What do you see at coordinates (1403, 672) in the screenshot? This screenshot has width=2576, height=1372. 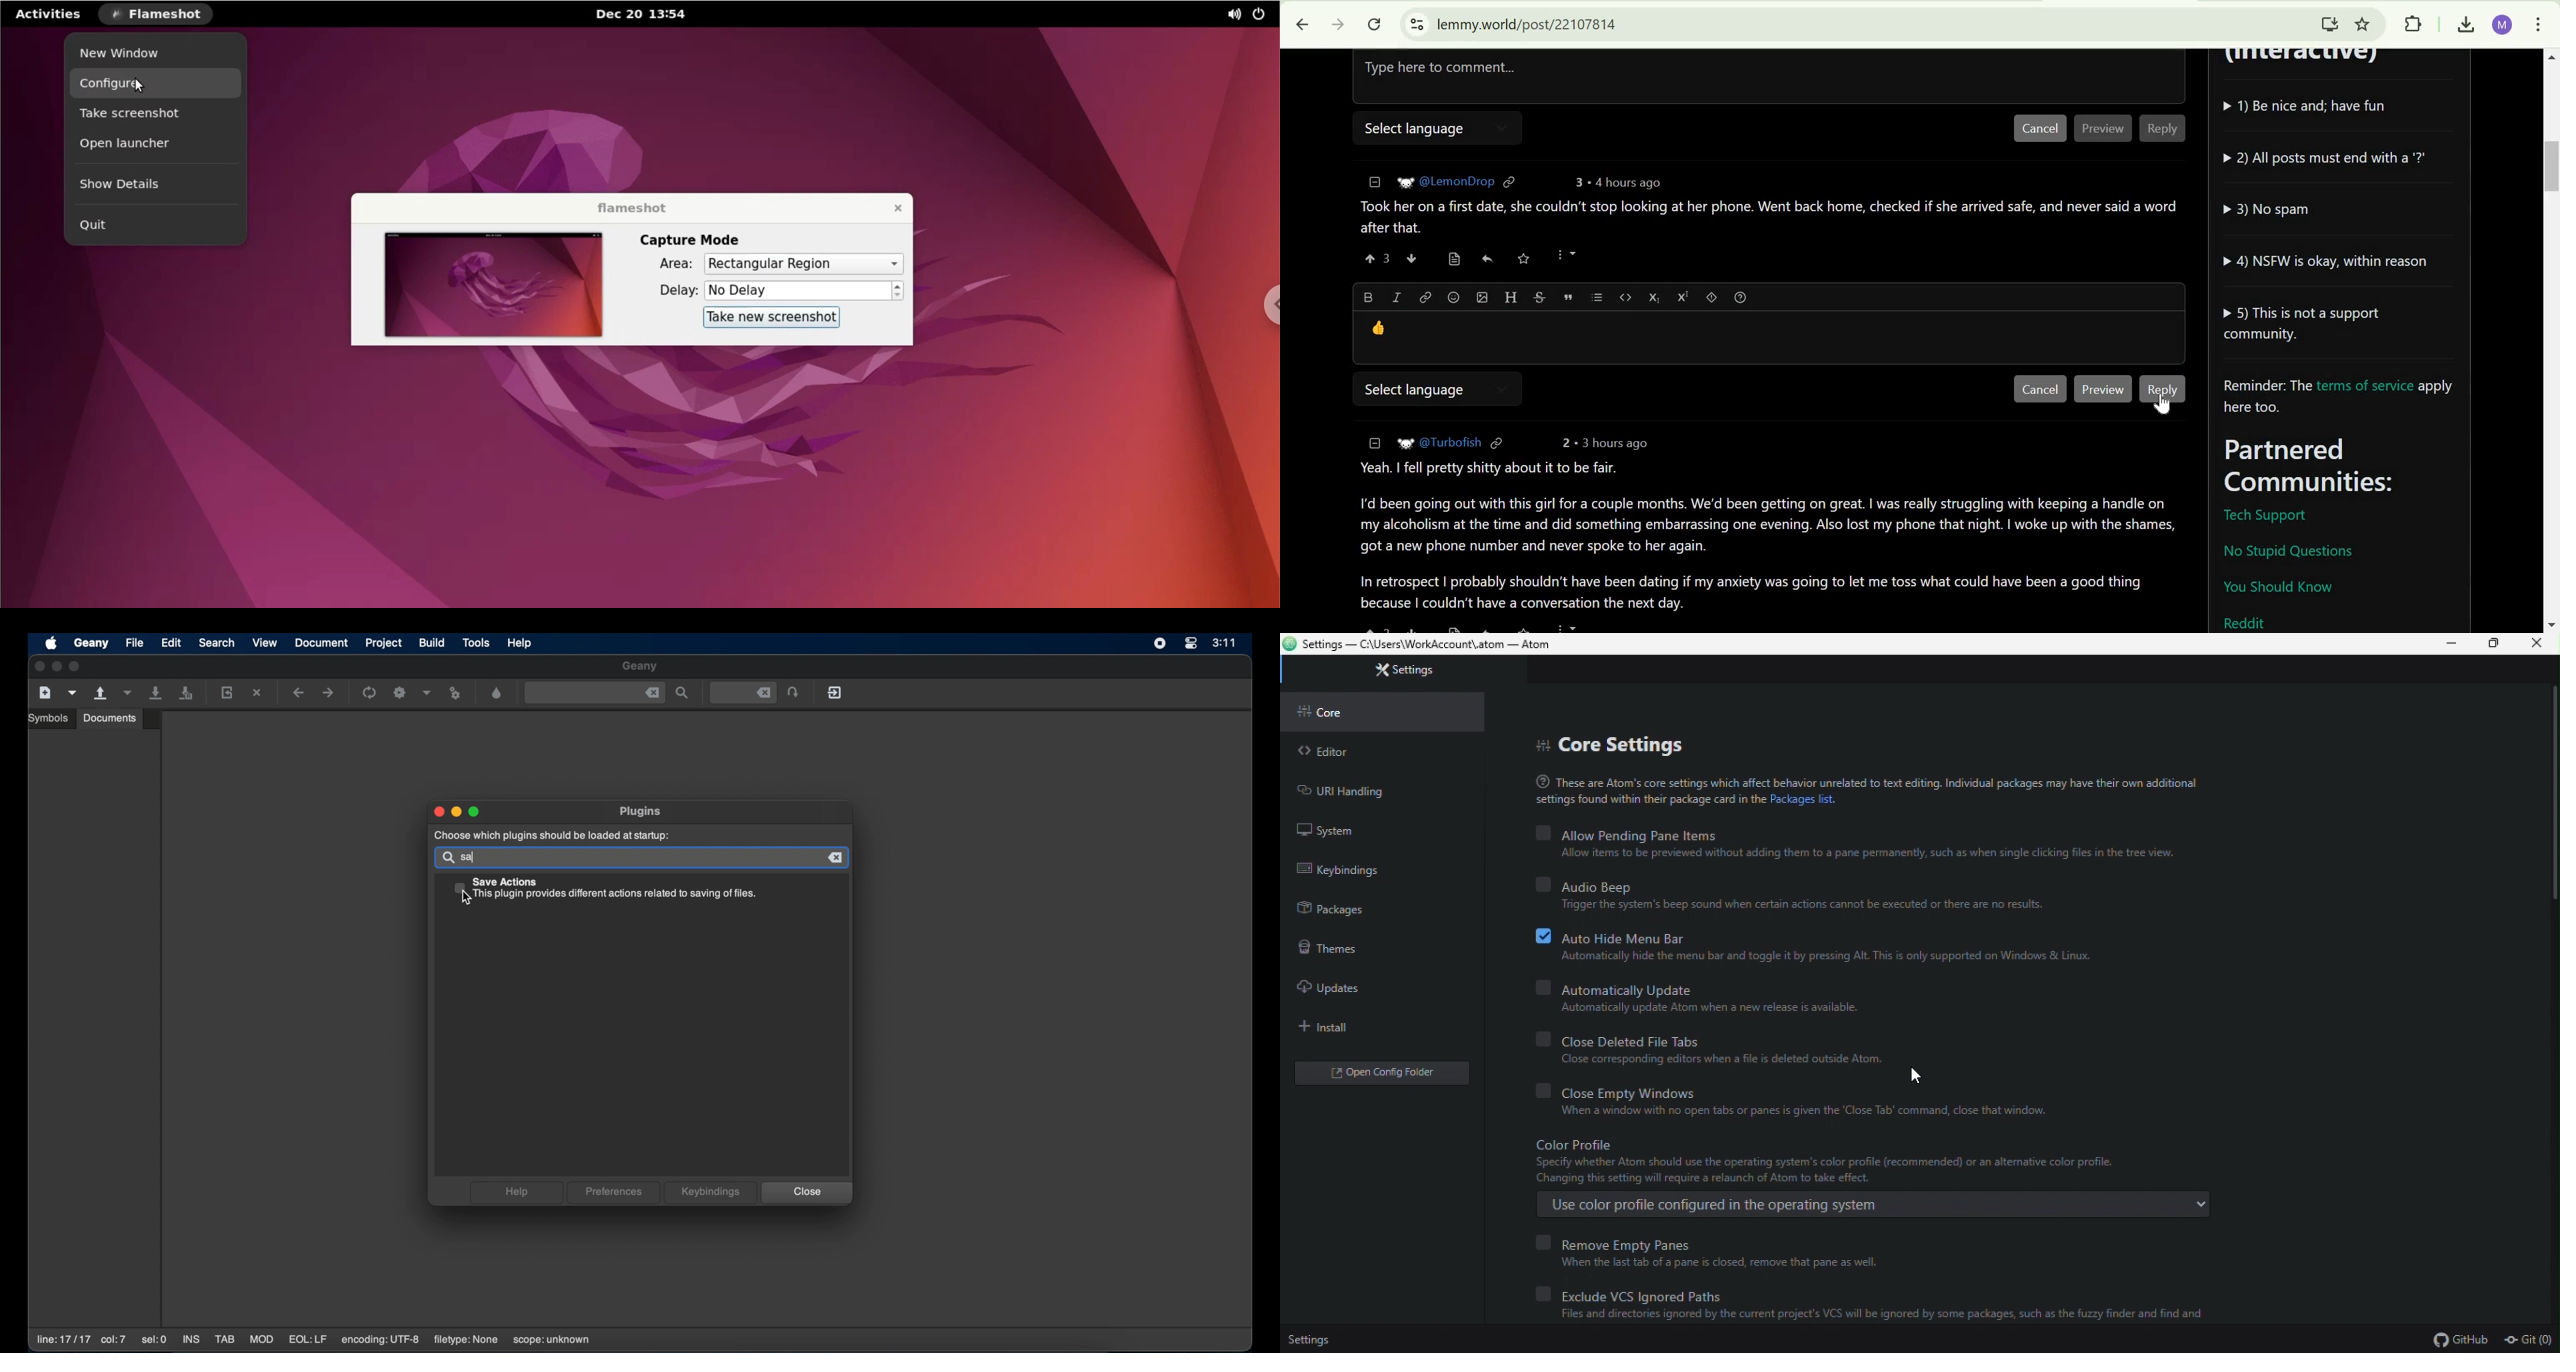 I see `settings` at bounding box center [1403, 672].